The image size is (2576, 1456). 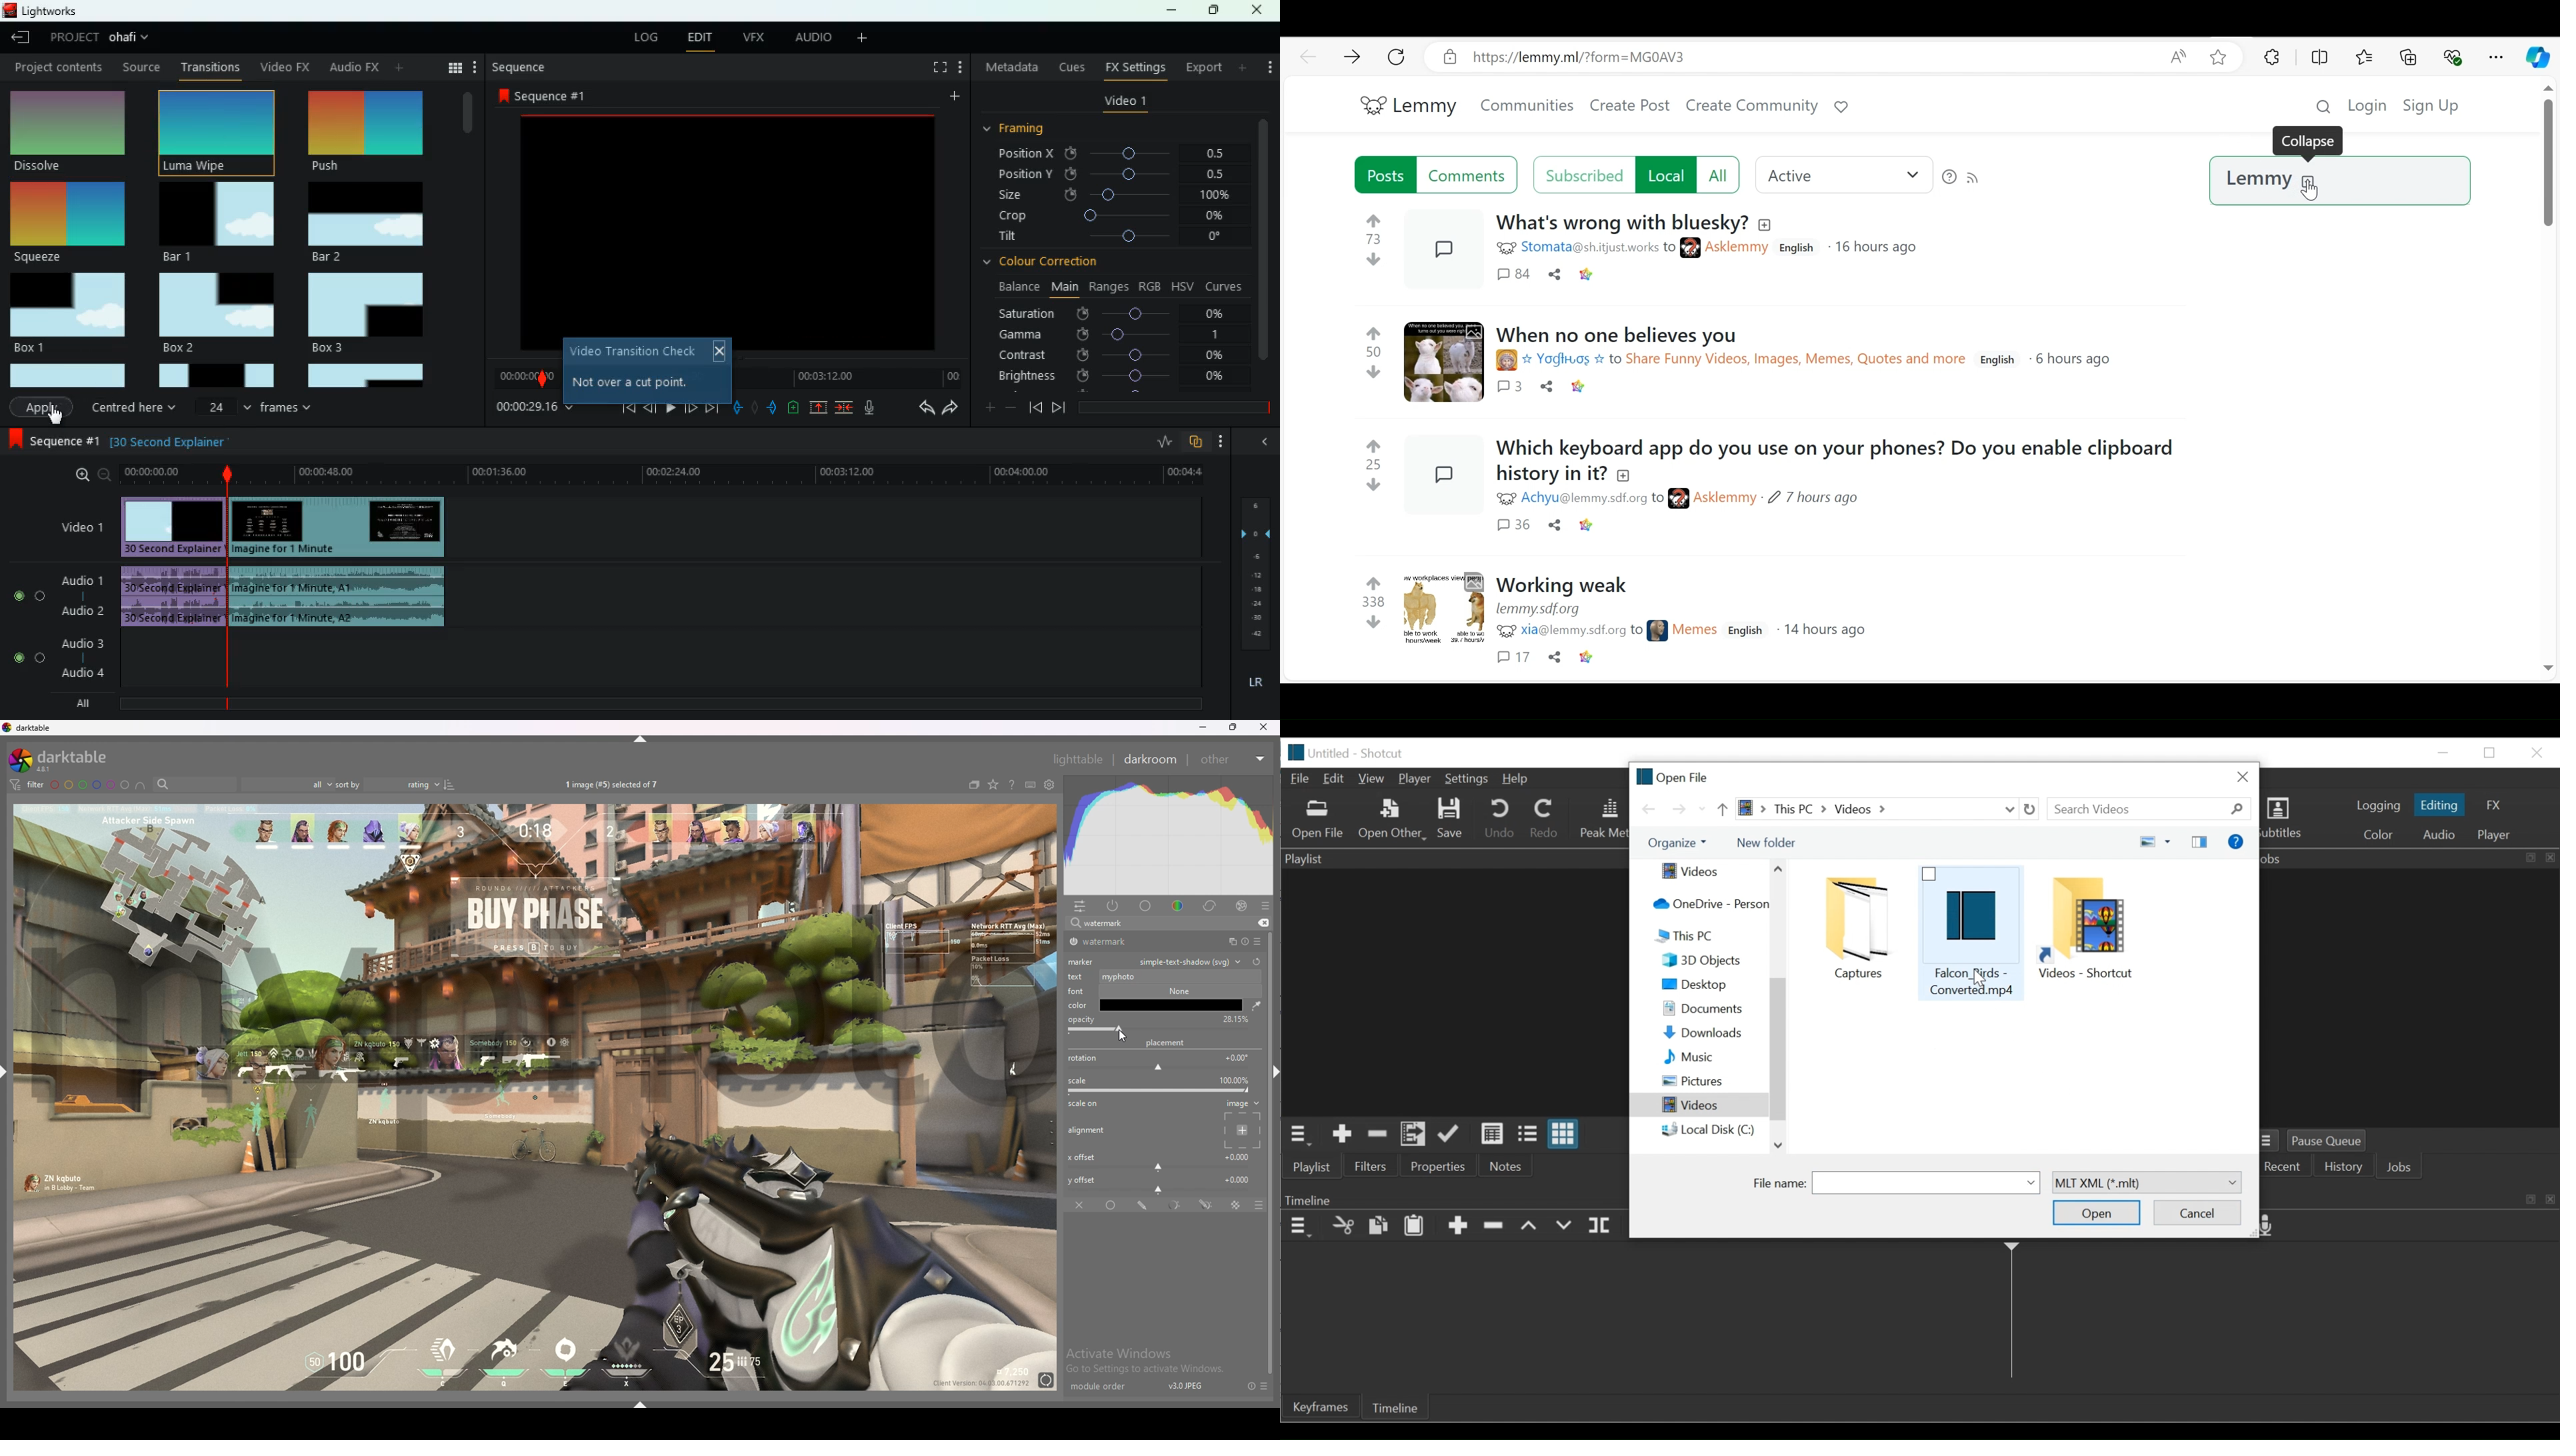 I want to click on explanation, so click(x=175, y=441).